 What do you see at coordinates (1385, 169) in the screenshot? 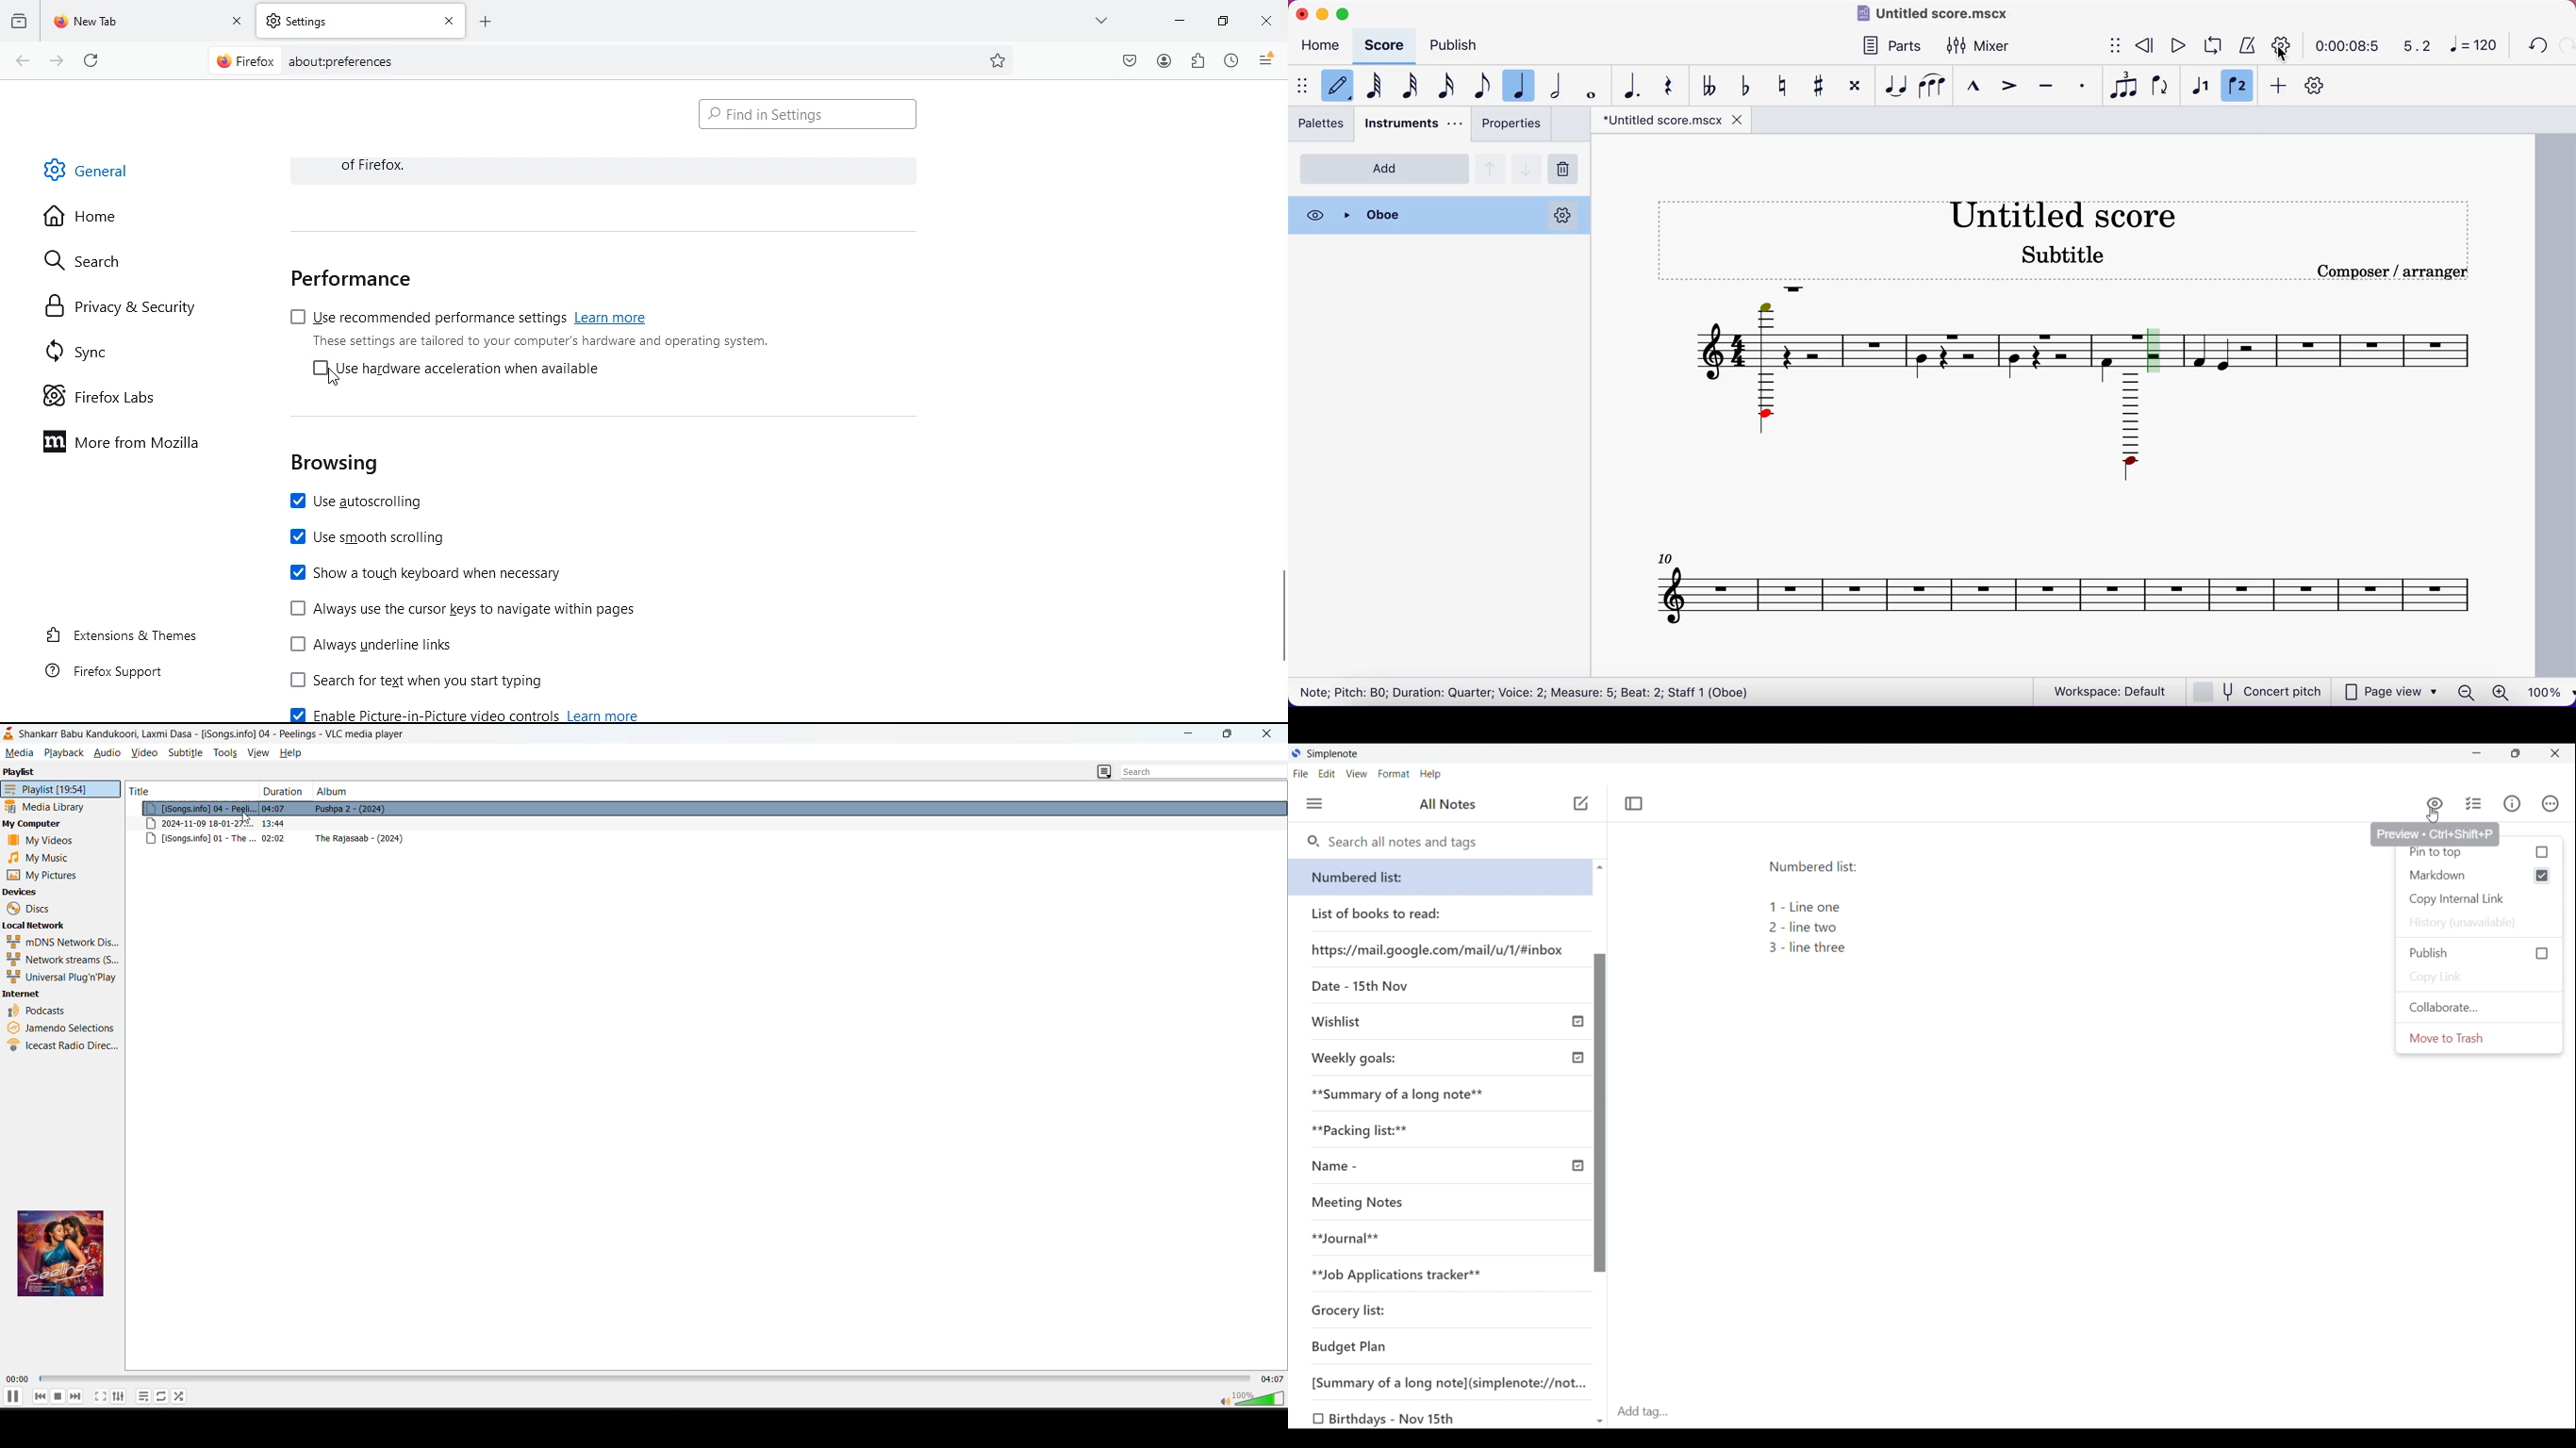
I see `add` at bounding box center [1385, 169].